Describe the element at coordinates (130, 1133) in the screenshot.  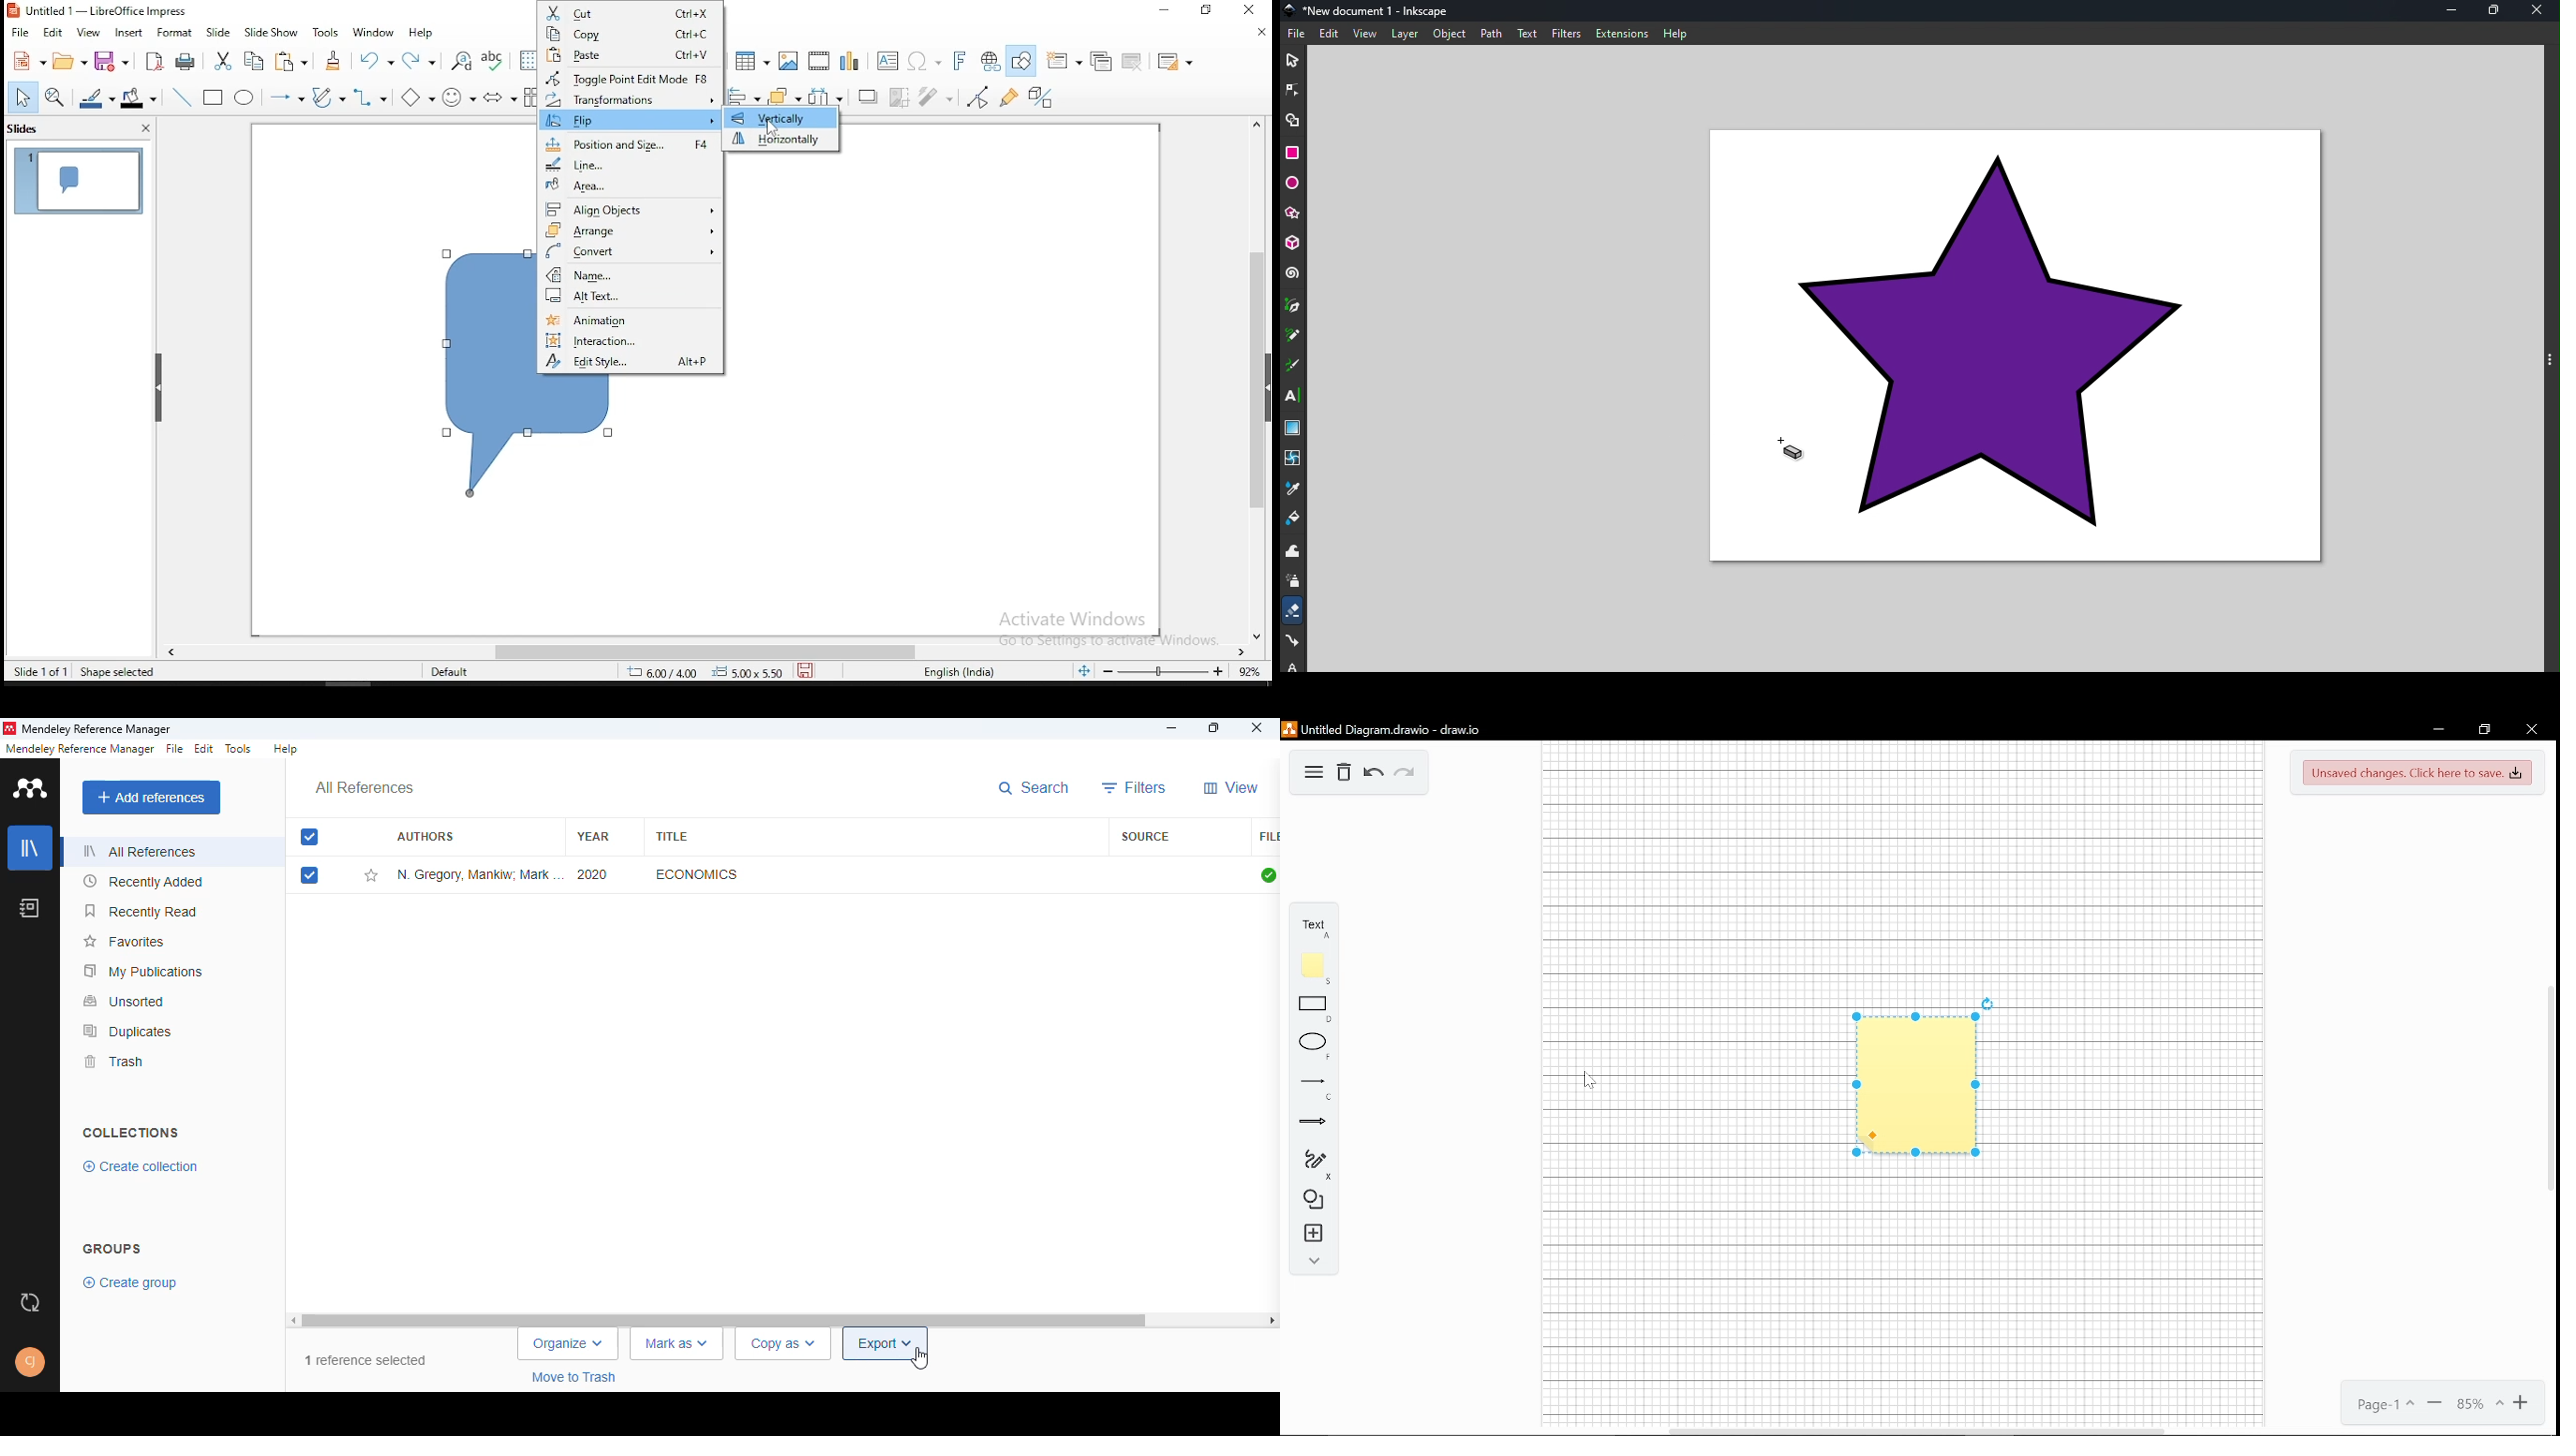
I see `collections` at that location.